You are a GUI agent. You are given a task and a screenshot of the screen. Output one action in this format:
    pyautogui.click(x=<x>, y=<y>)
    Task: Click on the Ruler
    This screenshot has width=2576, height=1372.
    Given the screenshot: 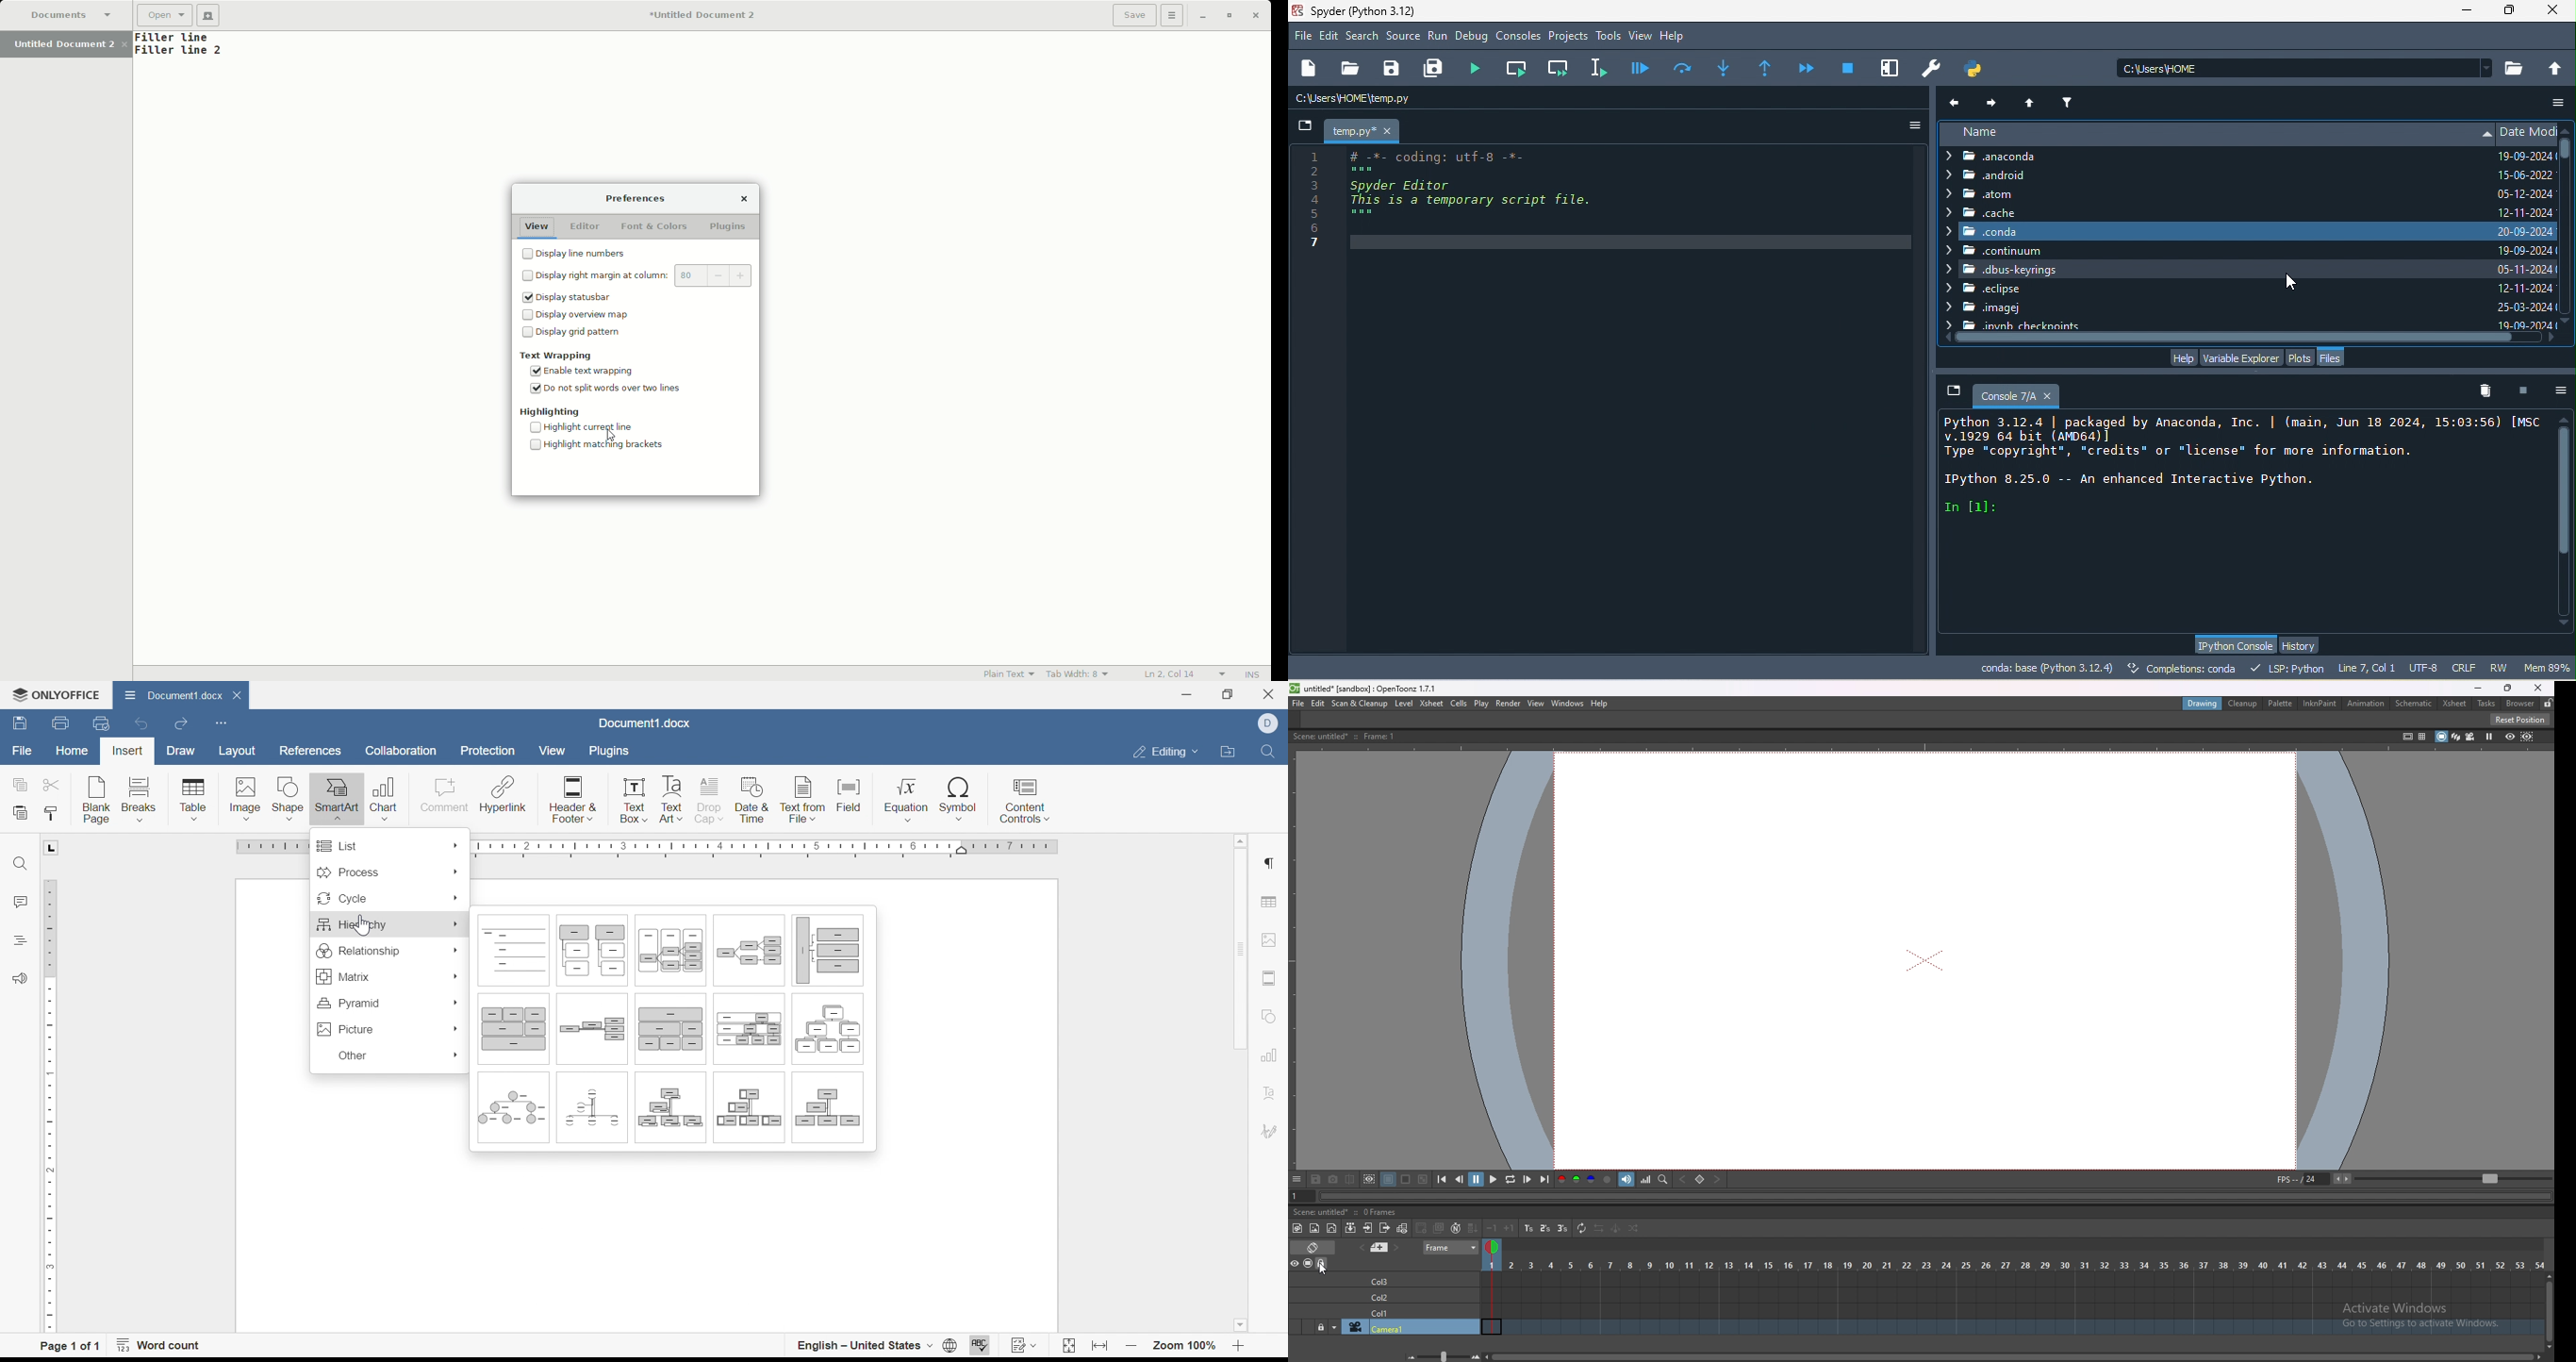 What is the action you would take?
    pyautogui.click(x=766, y=847)
    